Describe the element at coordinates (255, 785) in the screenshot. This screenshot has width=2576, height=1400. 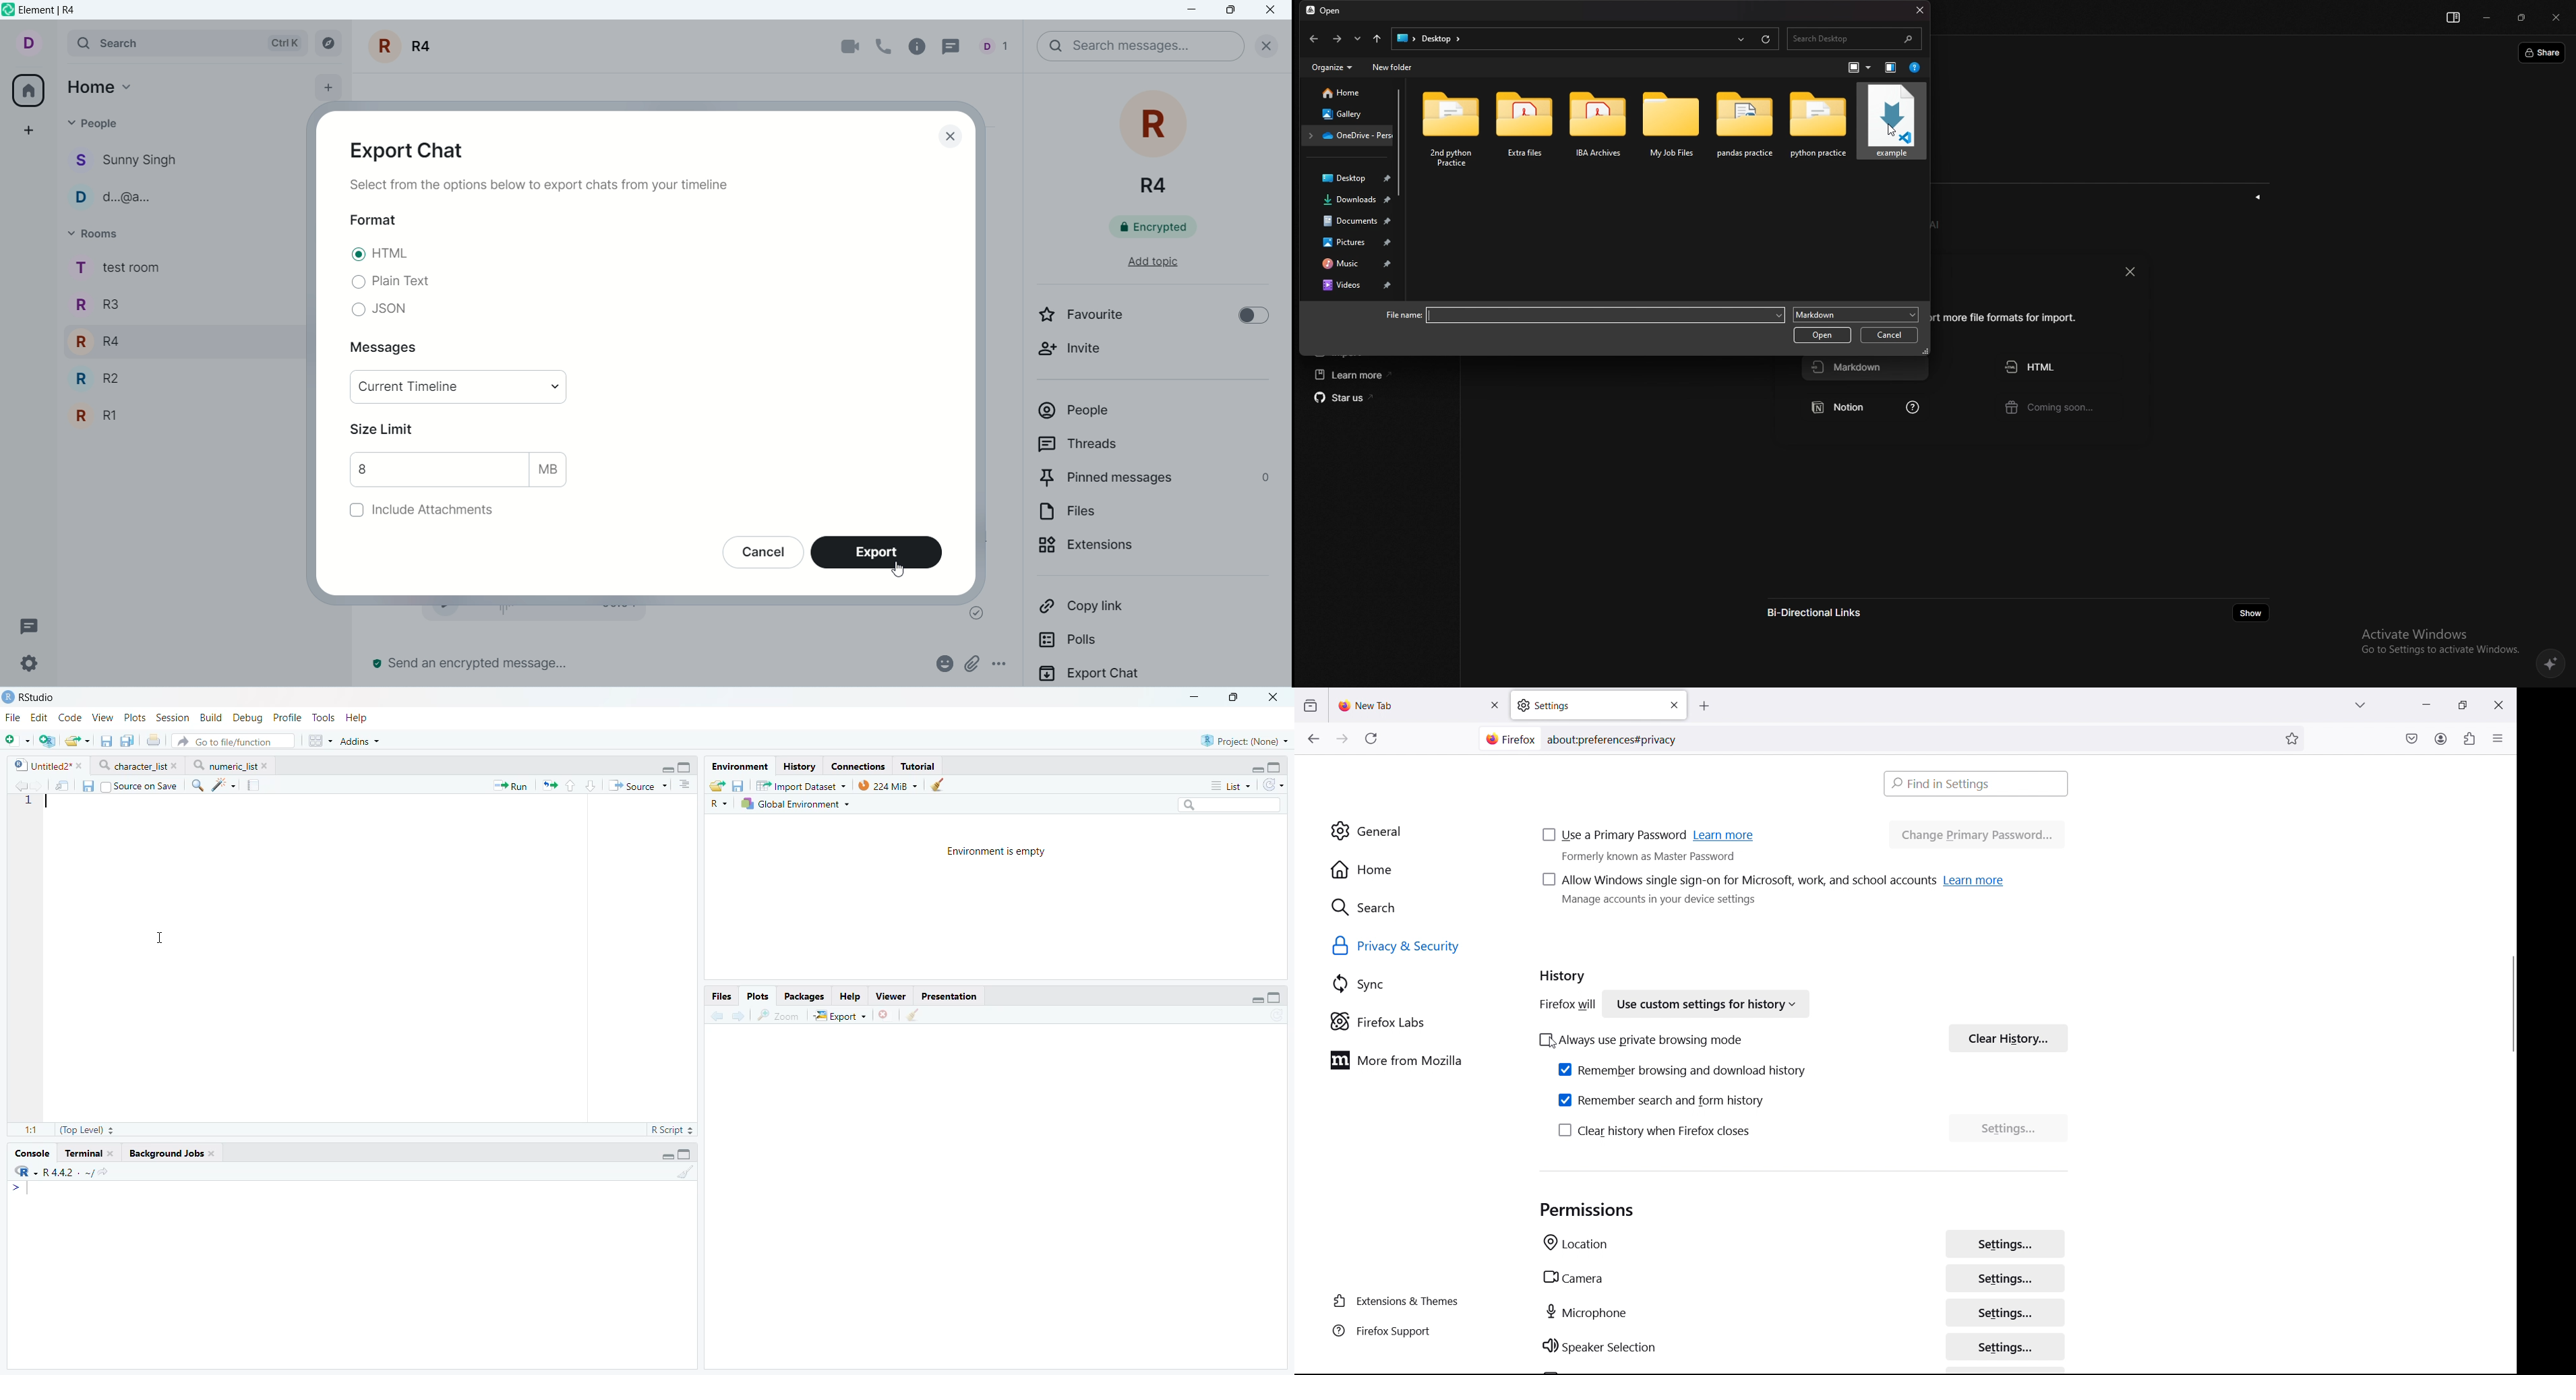
I see `Compile report` at that location.